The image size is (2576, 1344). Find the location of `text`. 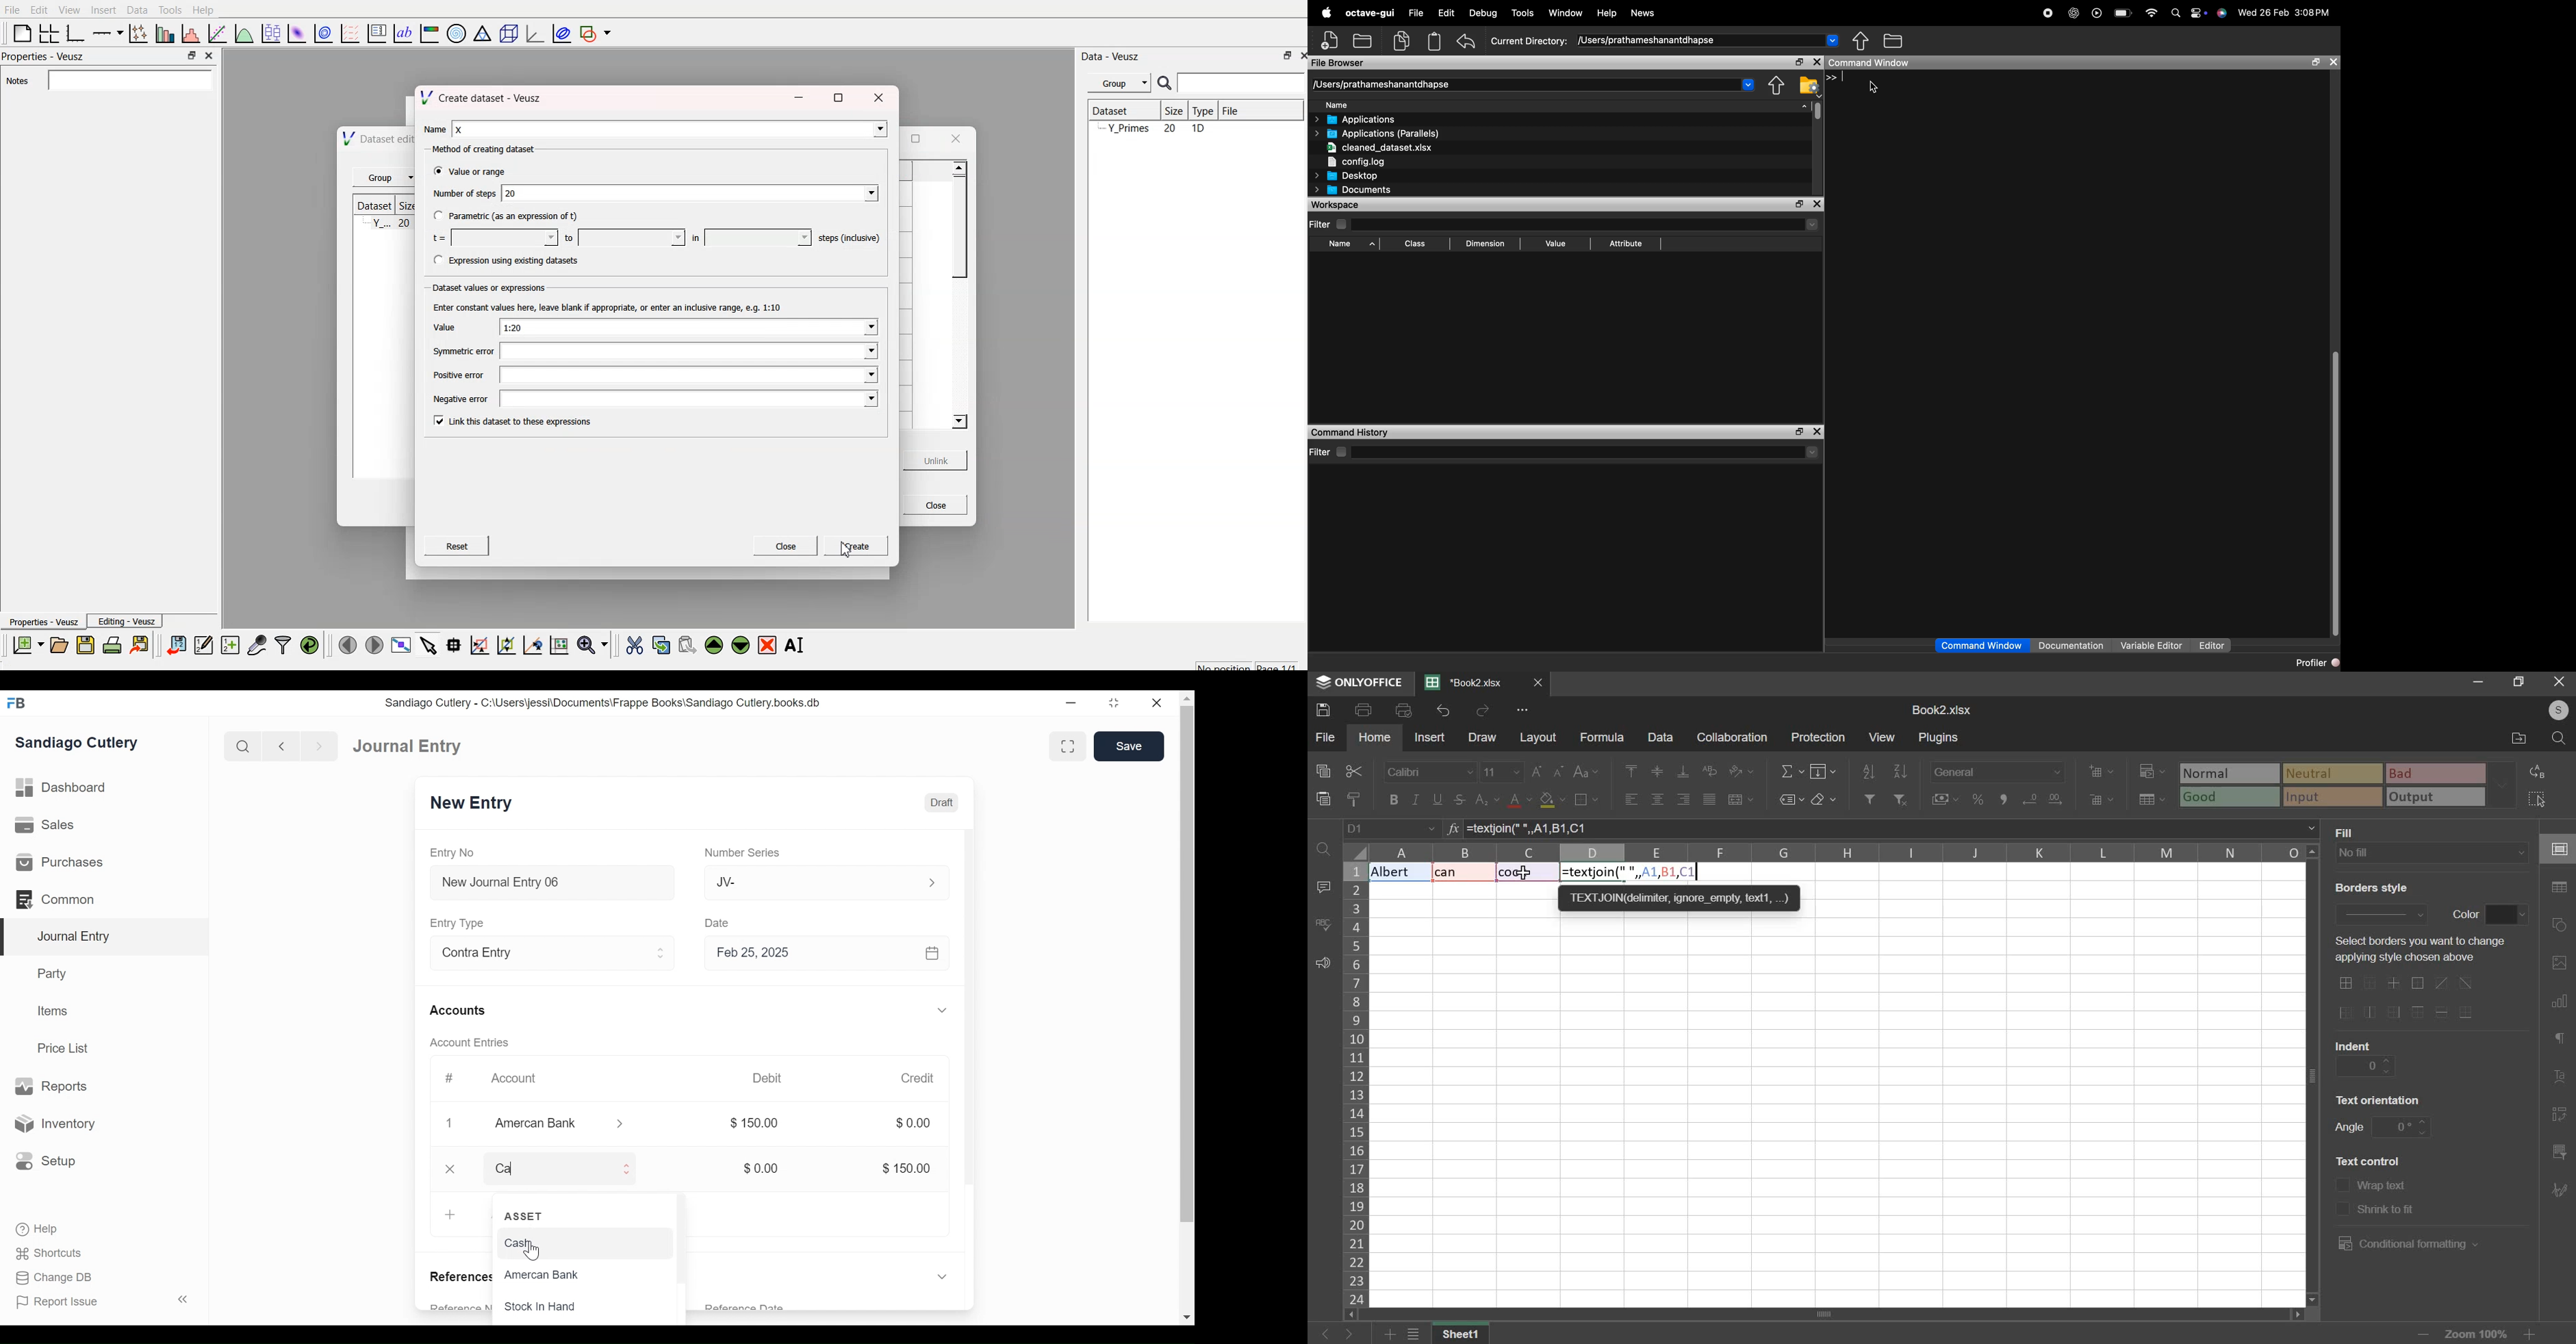

text is located at coordinates (2349, 832).